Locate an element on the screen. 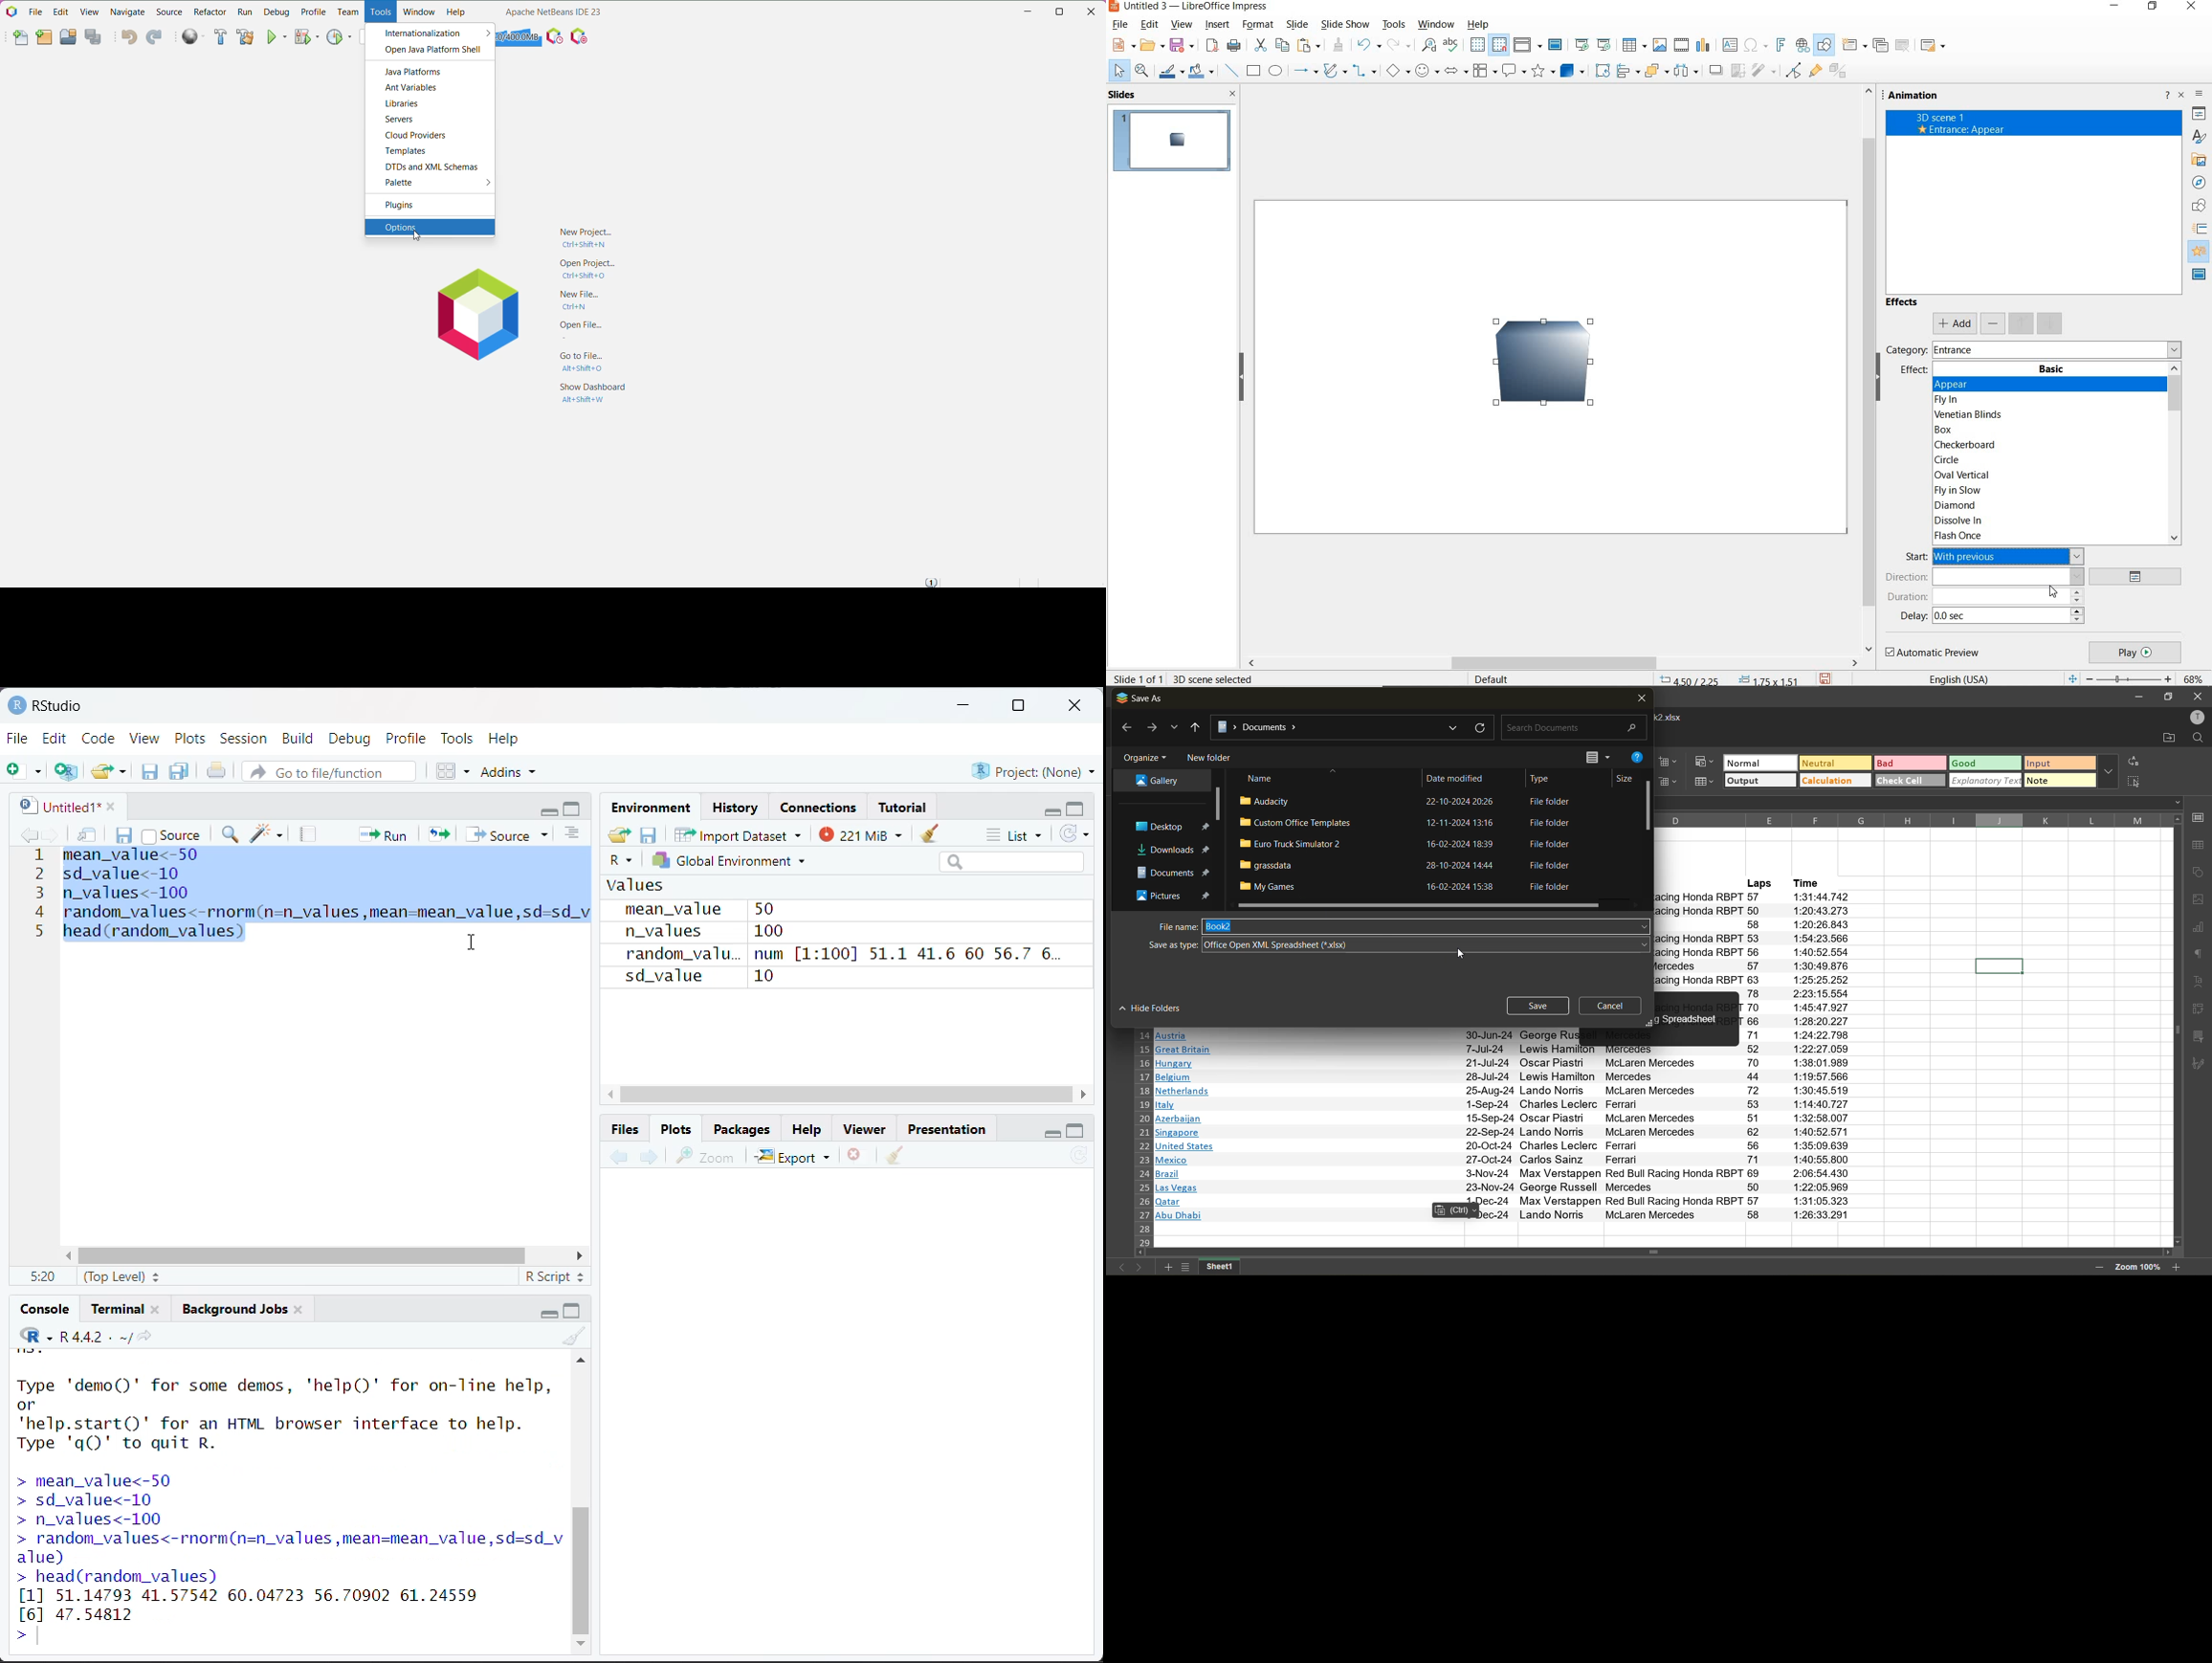  Packages is located at coordinates (742, 1128).